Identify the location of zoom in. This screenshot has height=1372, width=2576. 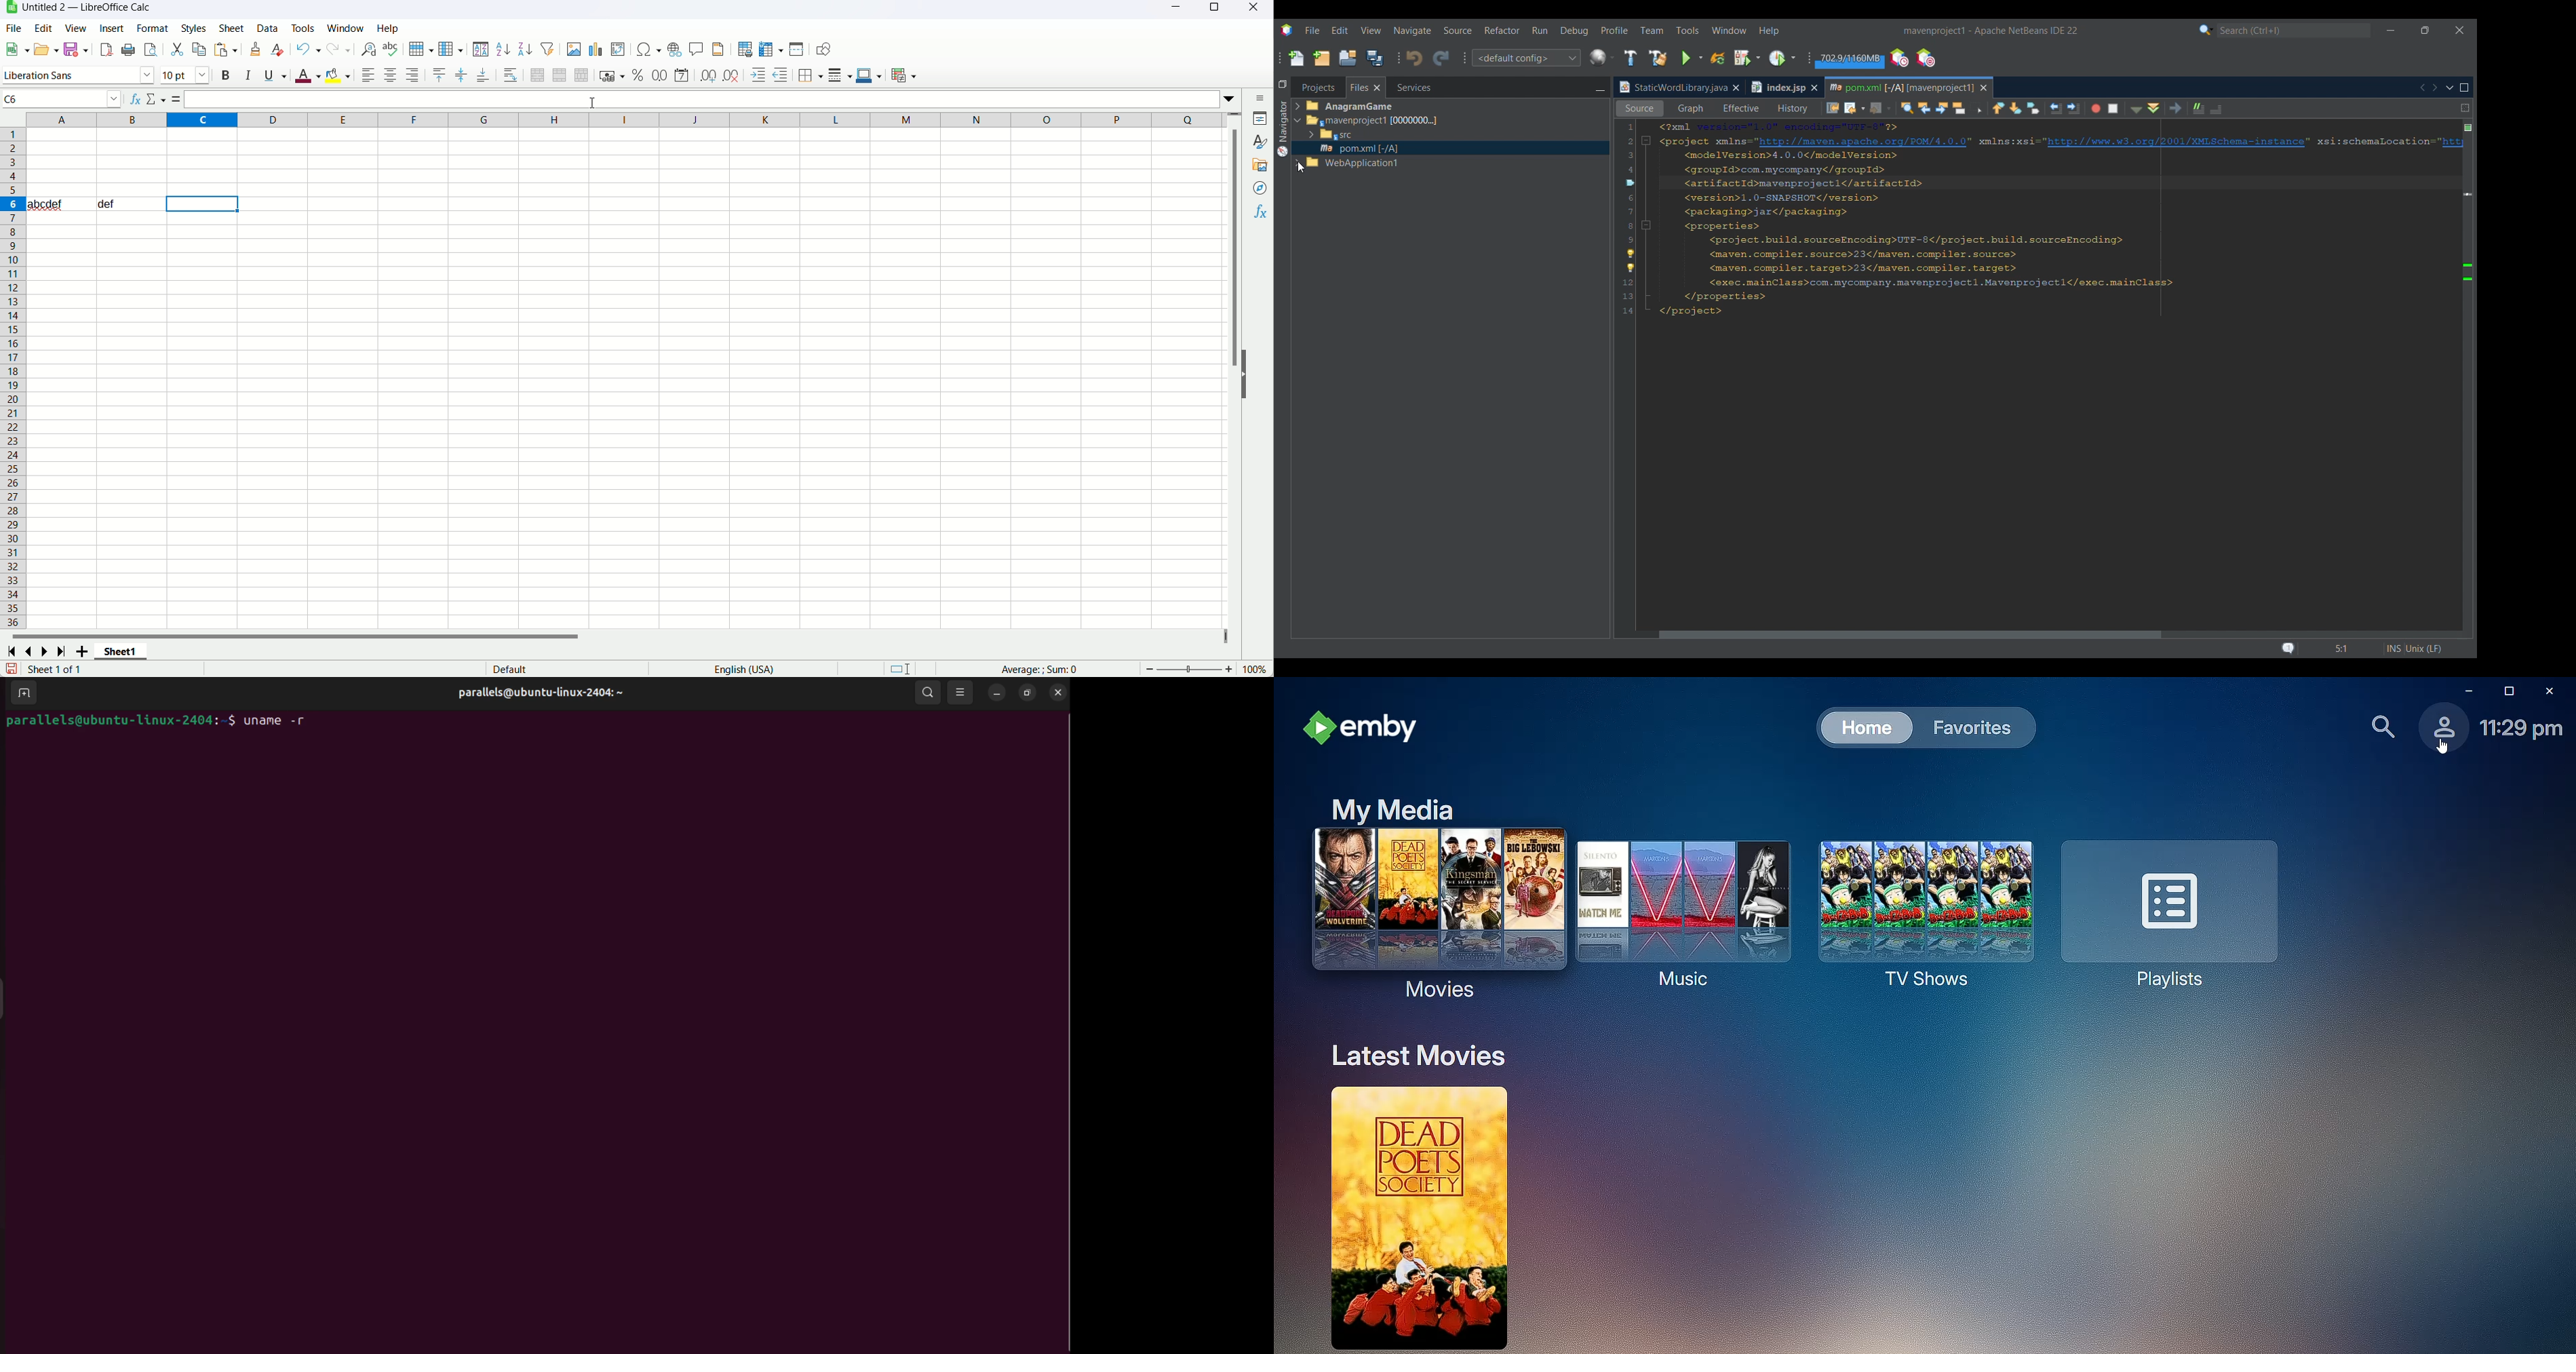
(1229, 669).